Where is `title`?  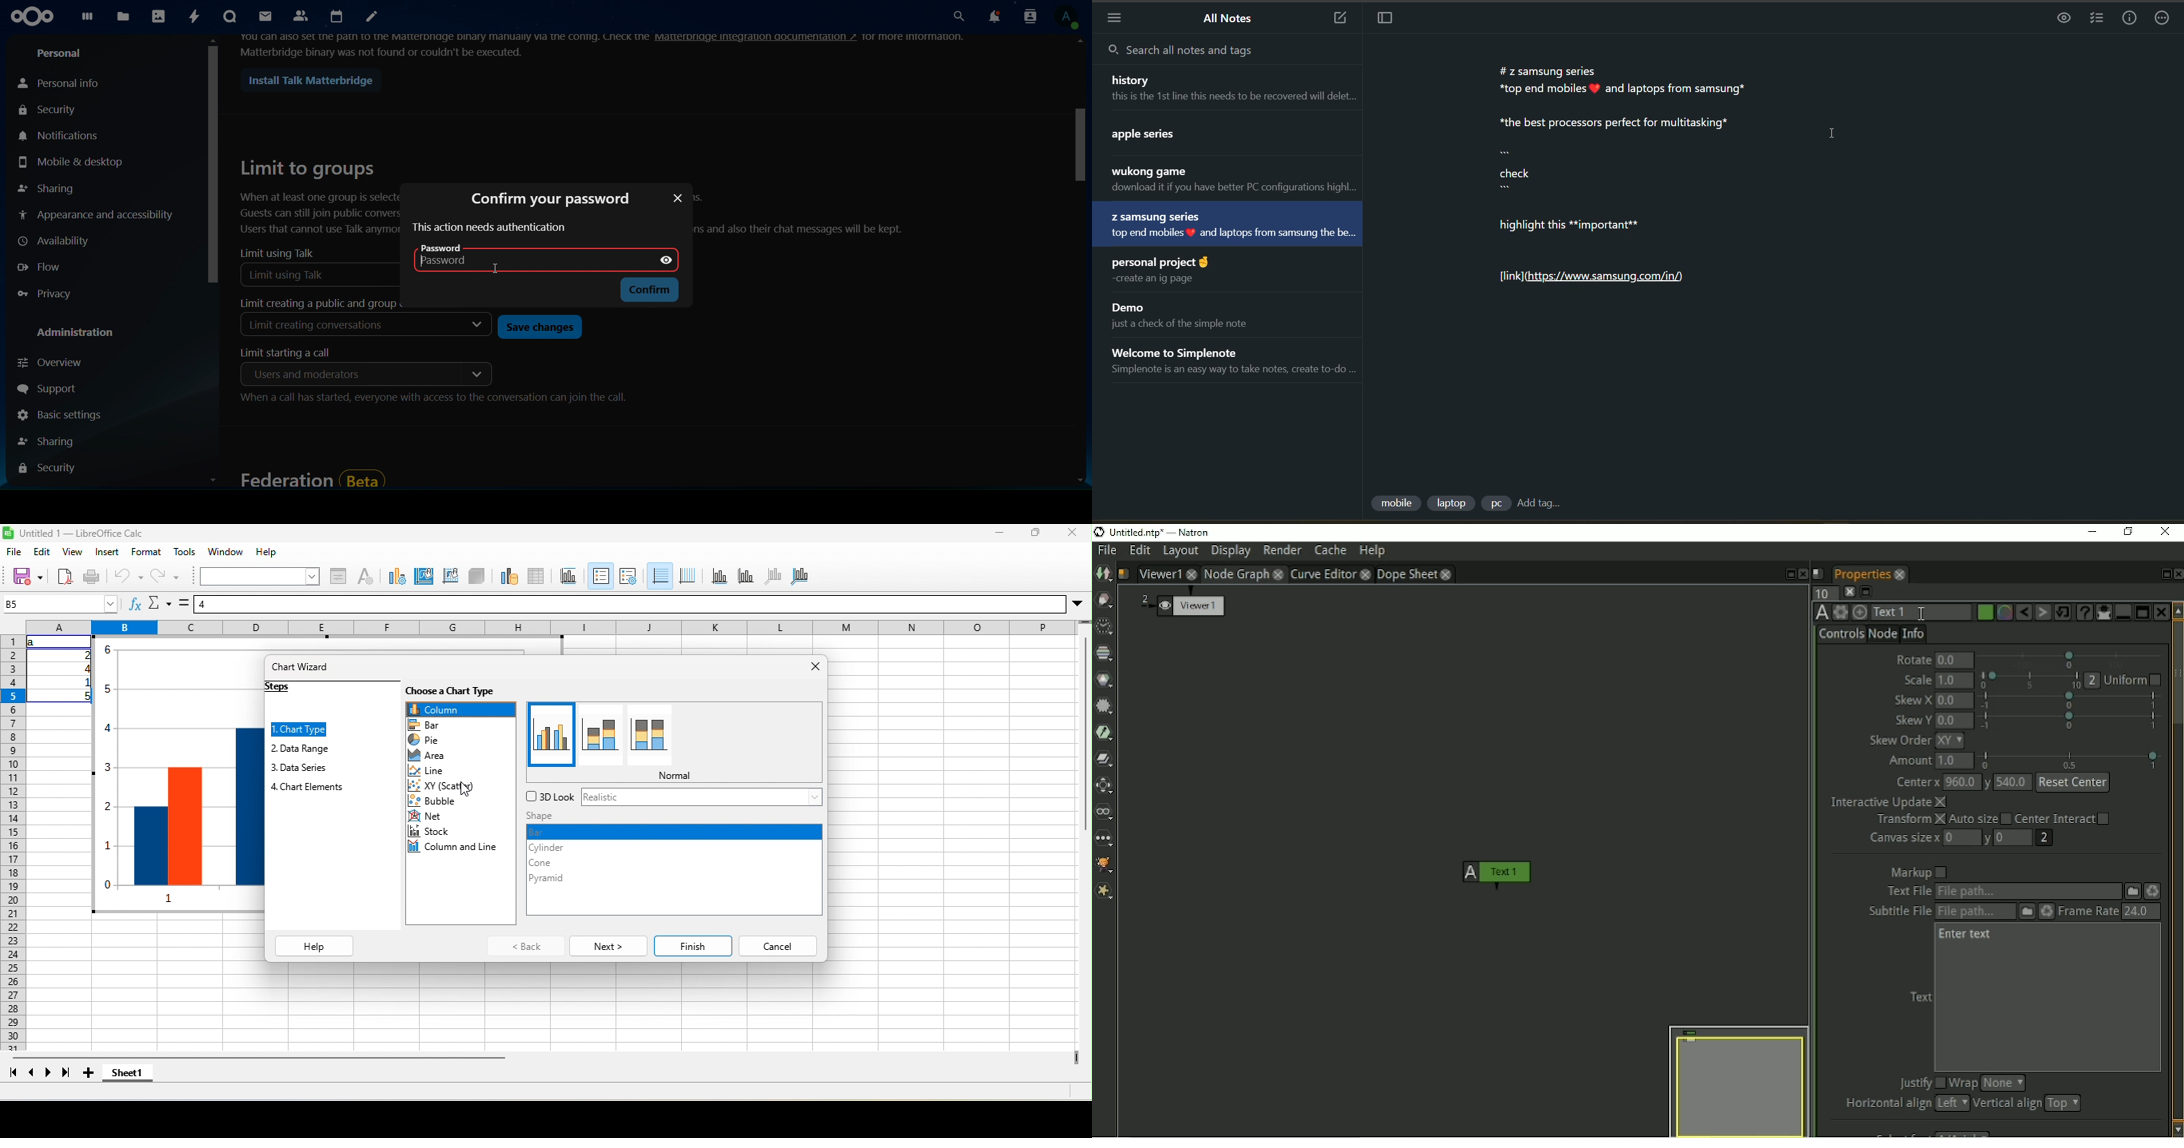
title is located at coordinates (569, 578).